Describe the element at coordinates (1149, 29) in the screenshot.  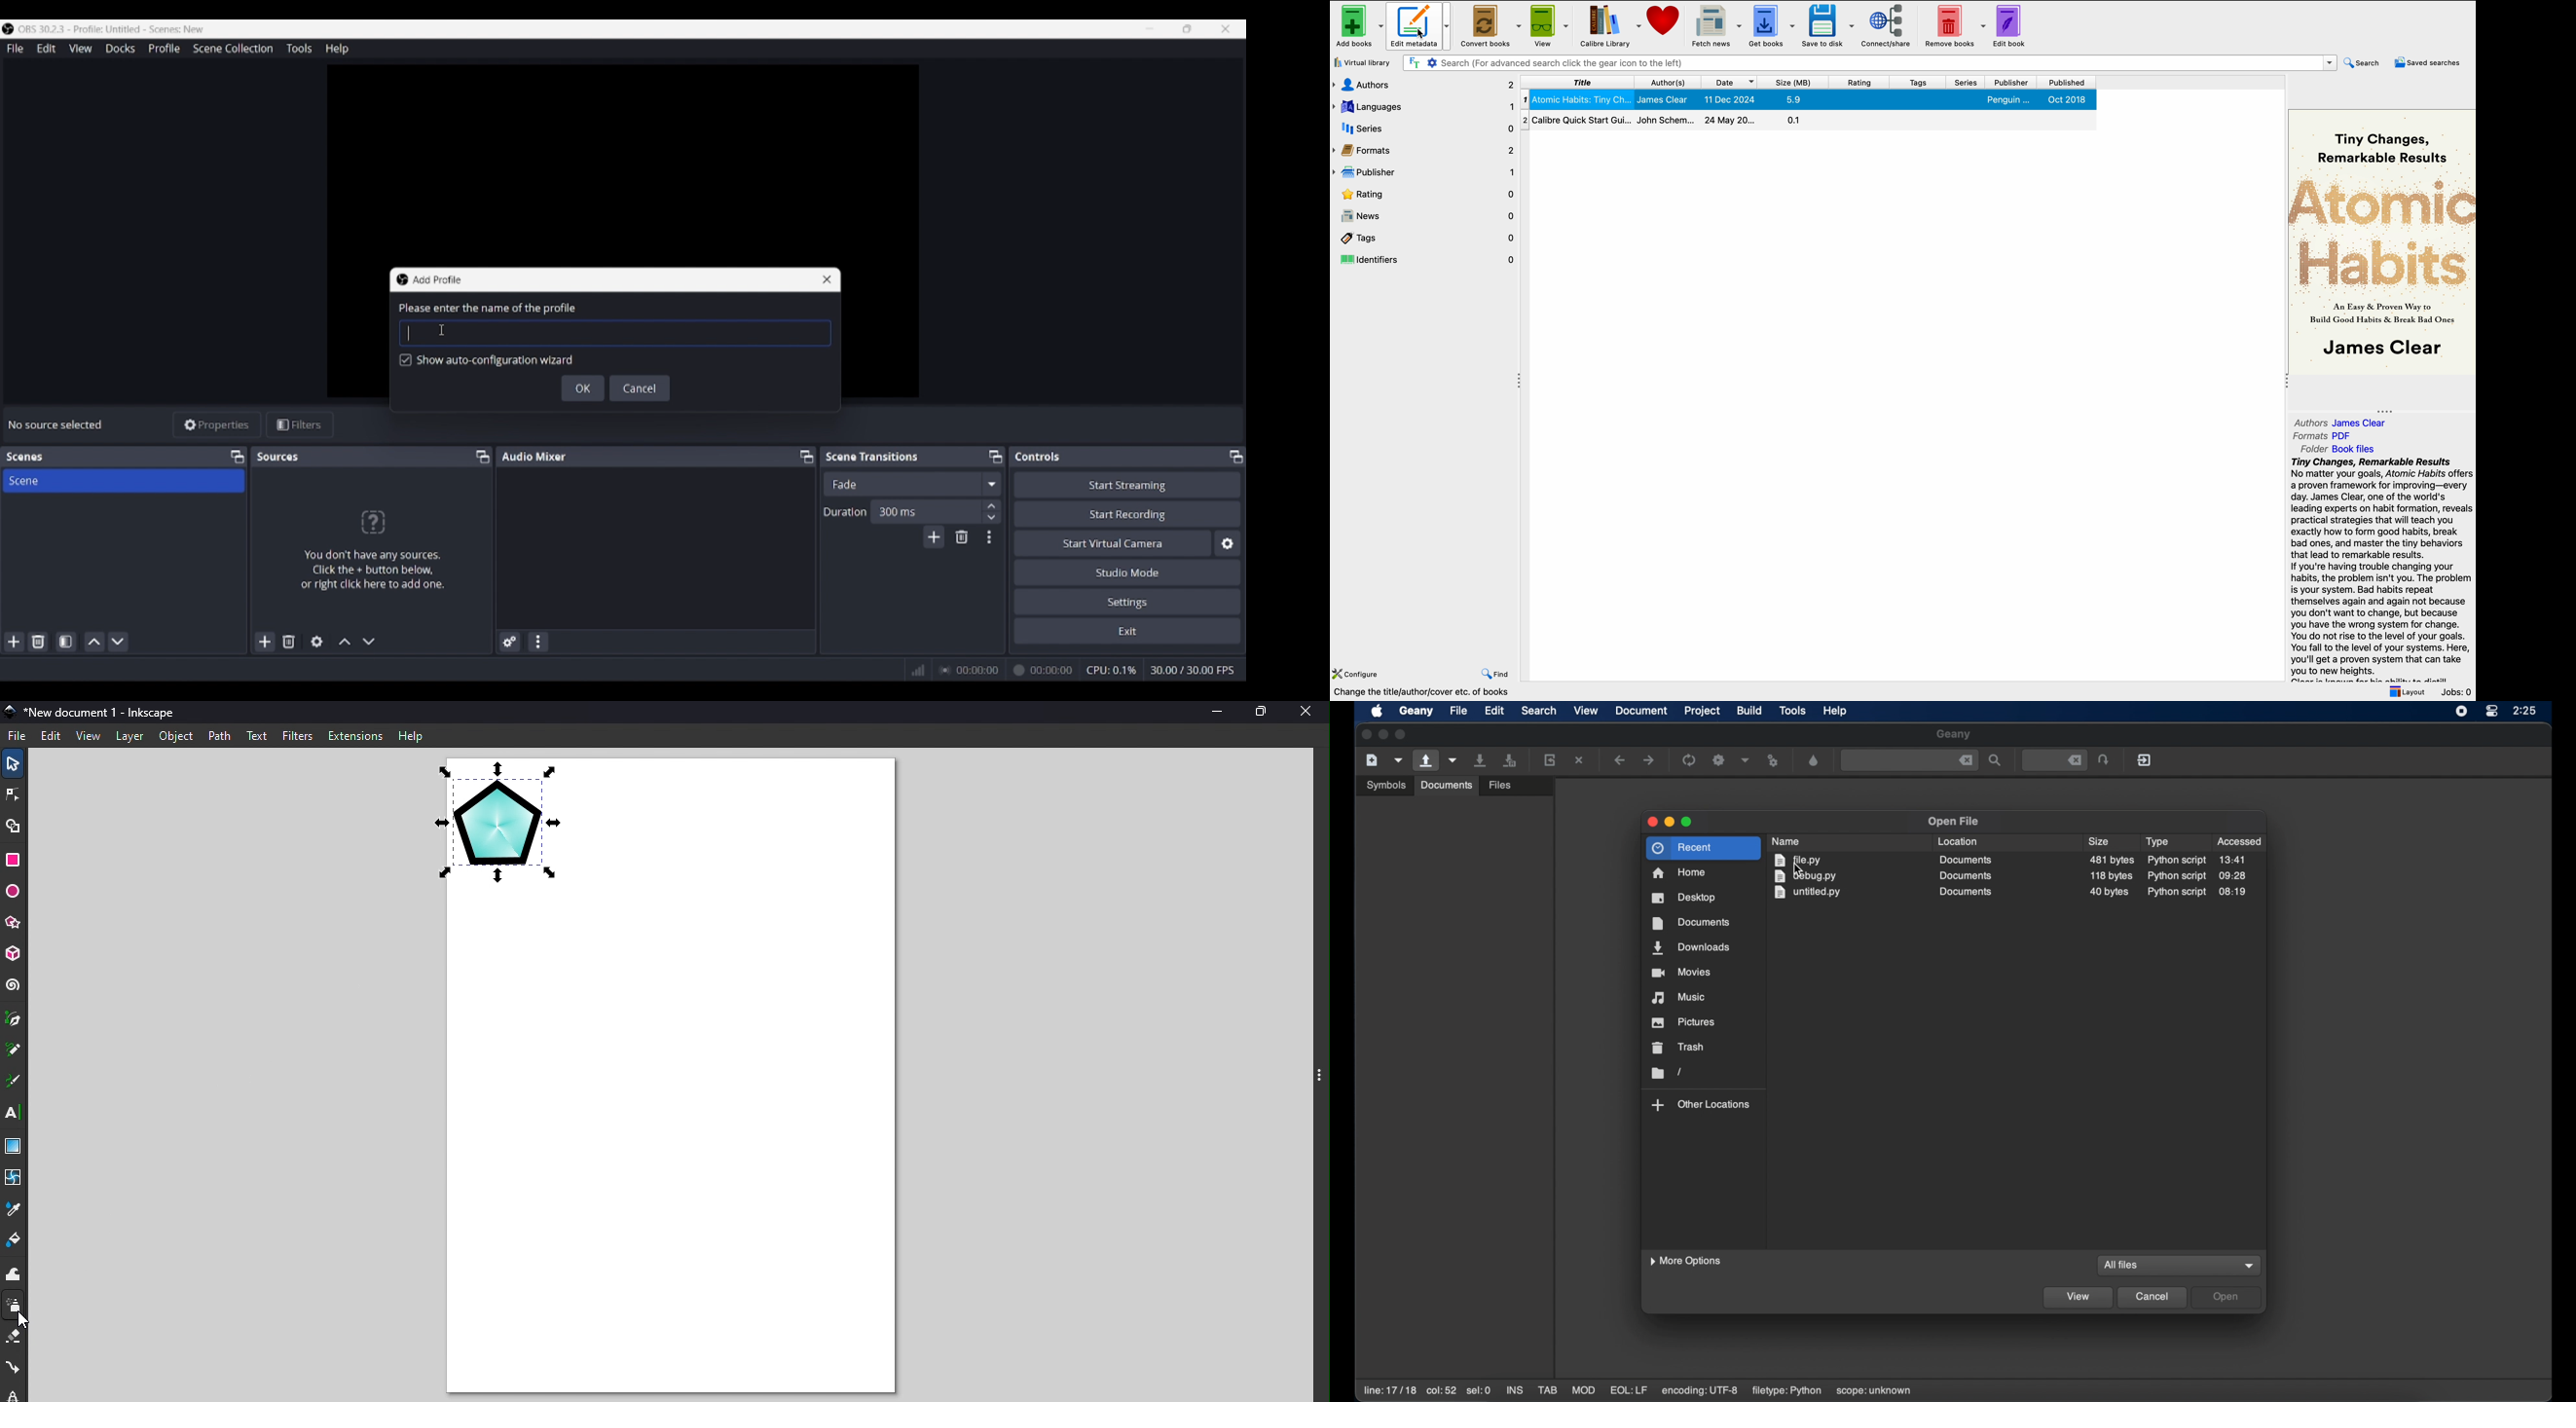
I see `Minimize` at that location.